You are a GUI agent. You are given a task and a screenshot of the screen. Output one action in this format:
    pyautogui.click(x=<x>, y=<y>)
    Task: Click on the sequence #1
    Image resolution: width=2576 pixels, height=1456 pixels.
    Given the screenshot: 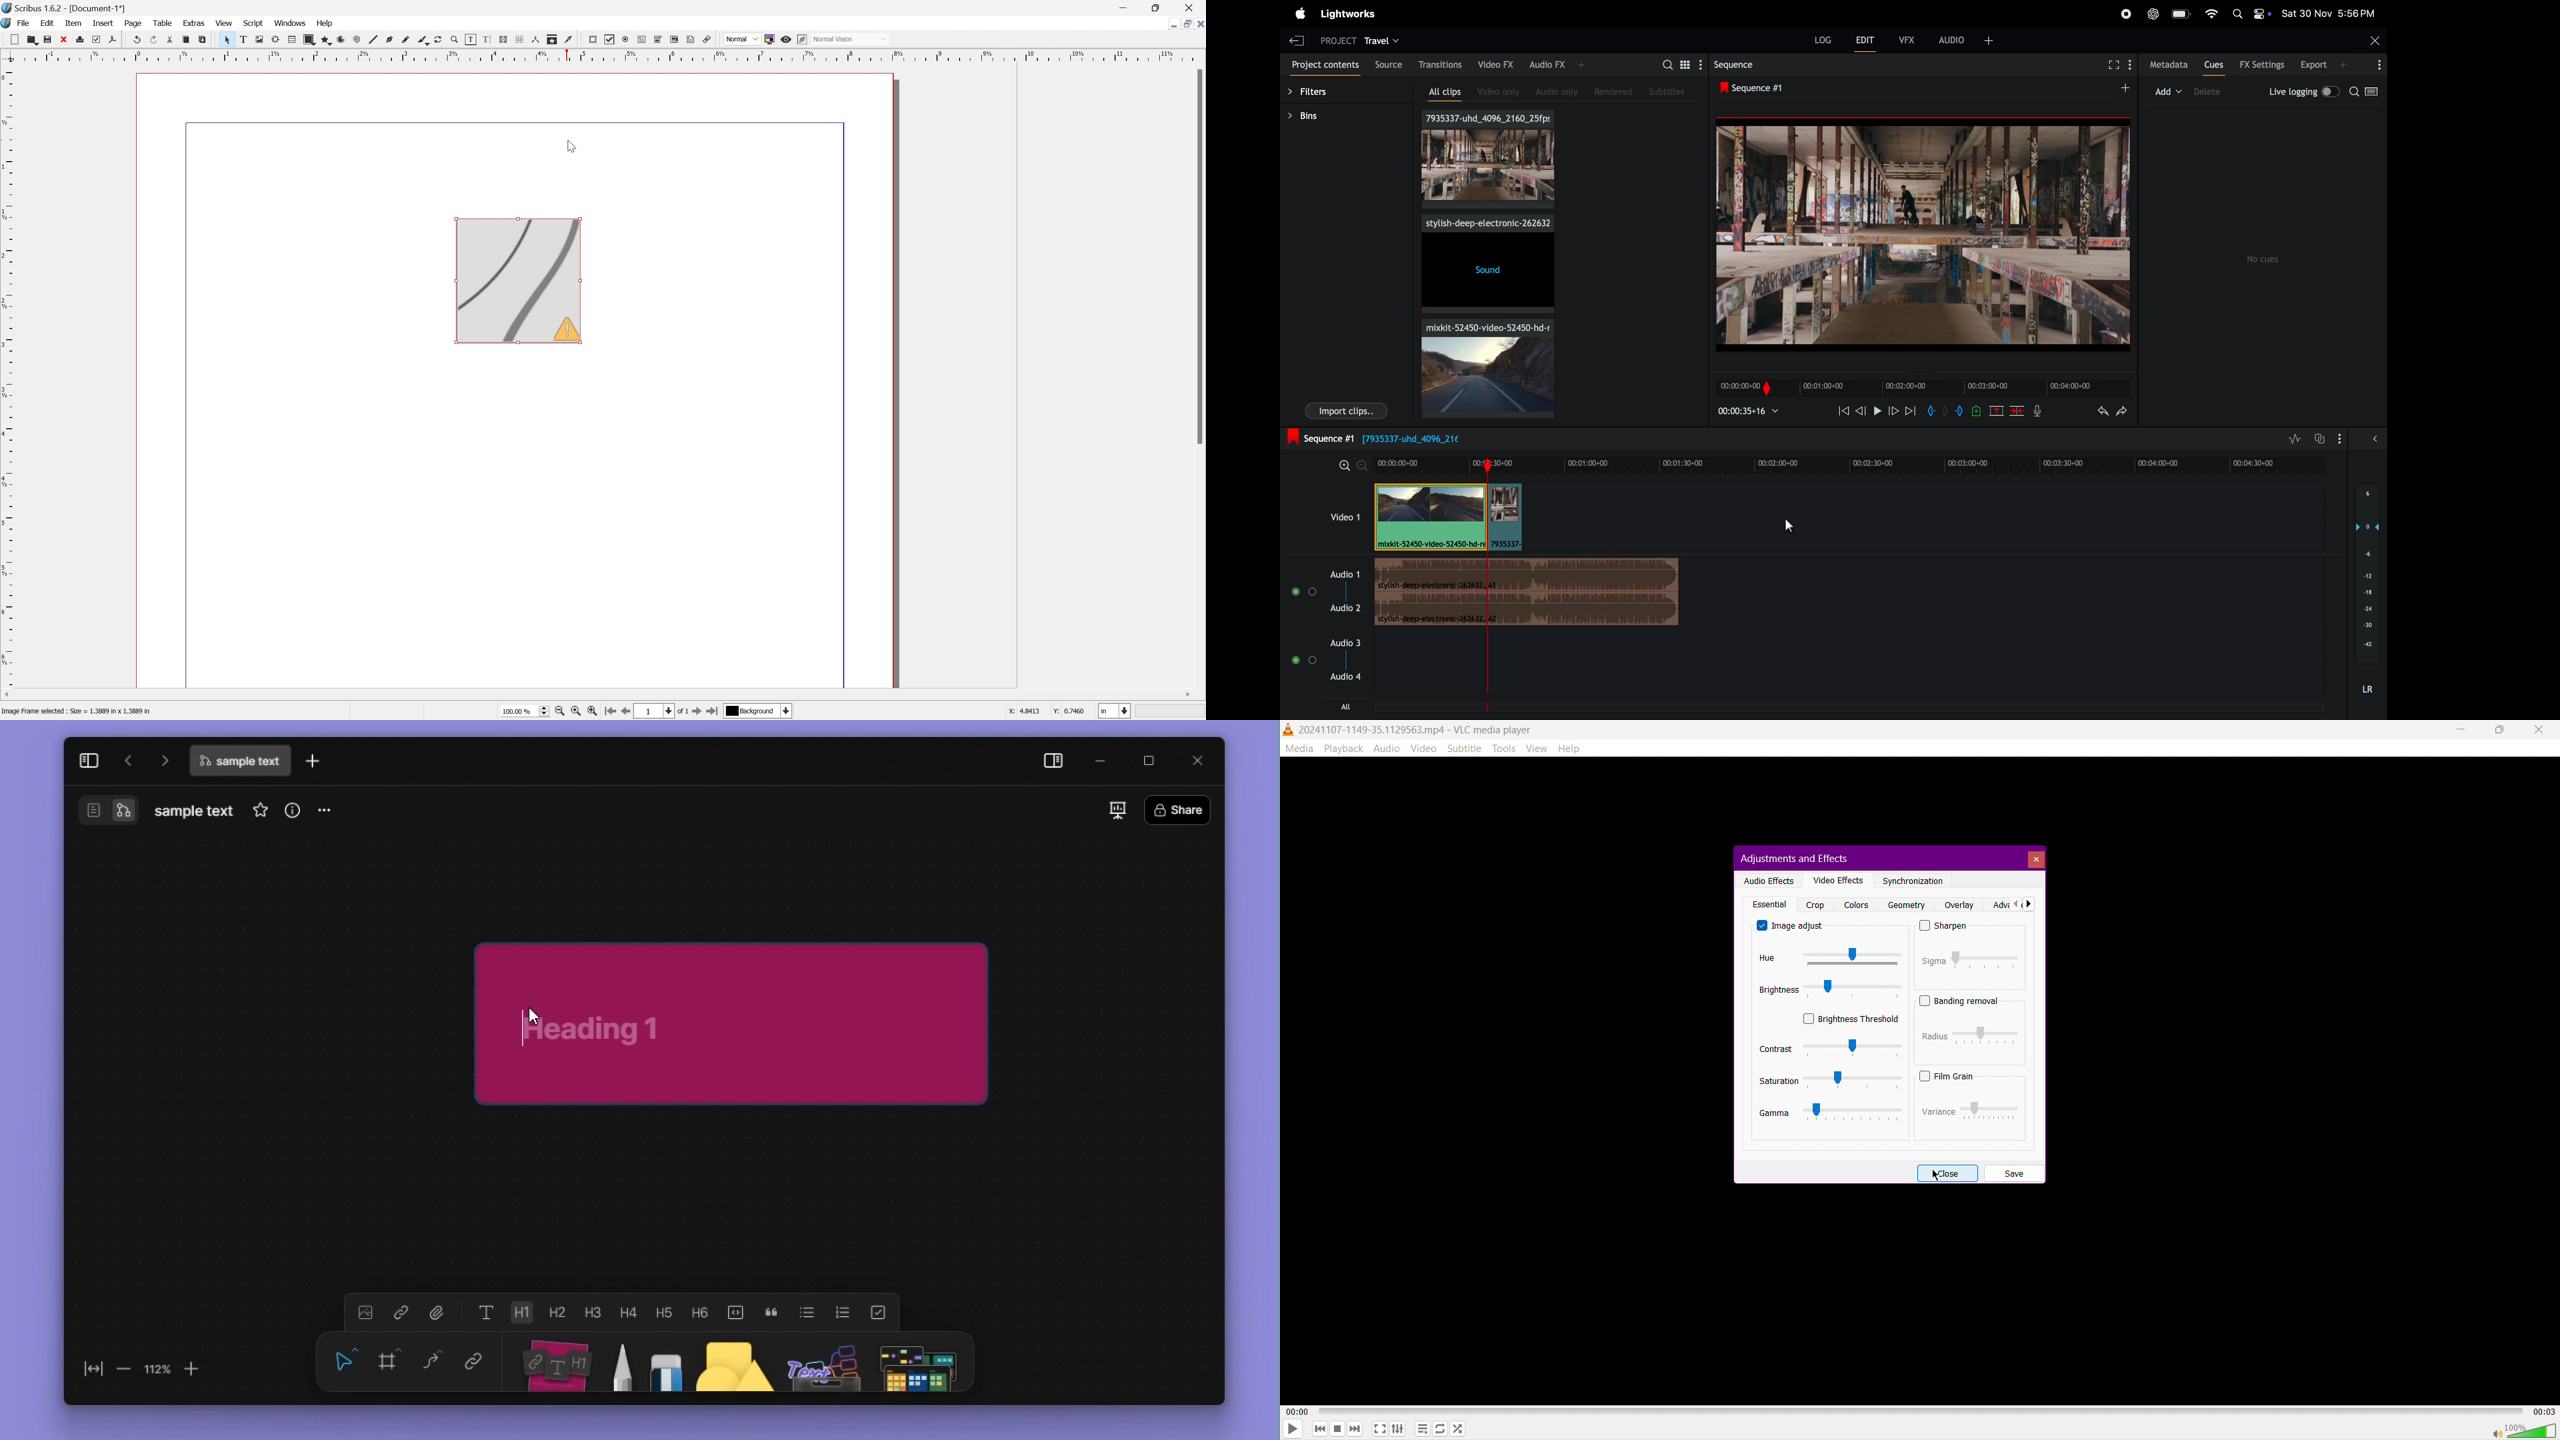 What is the action you would take?
    pyautogui.click(x=1755, y=89)
    